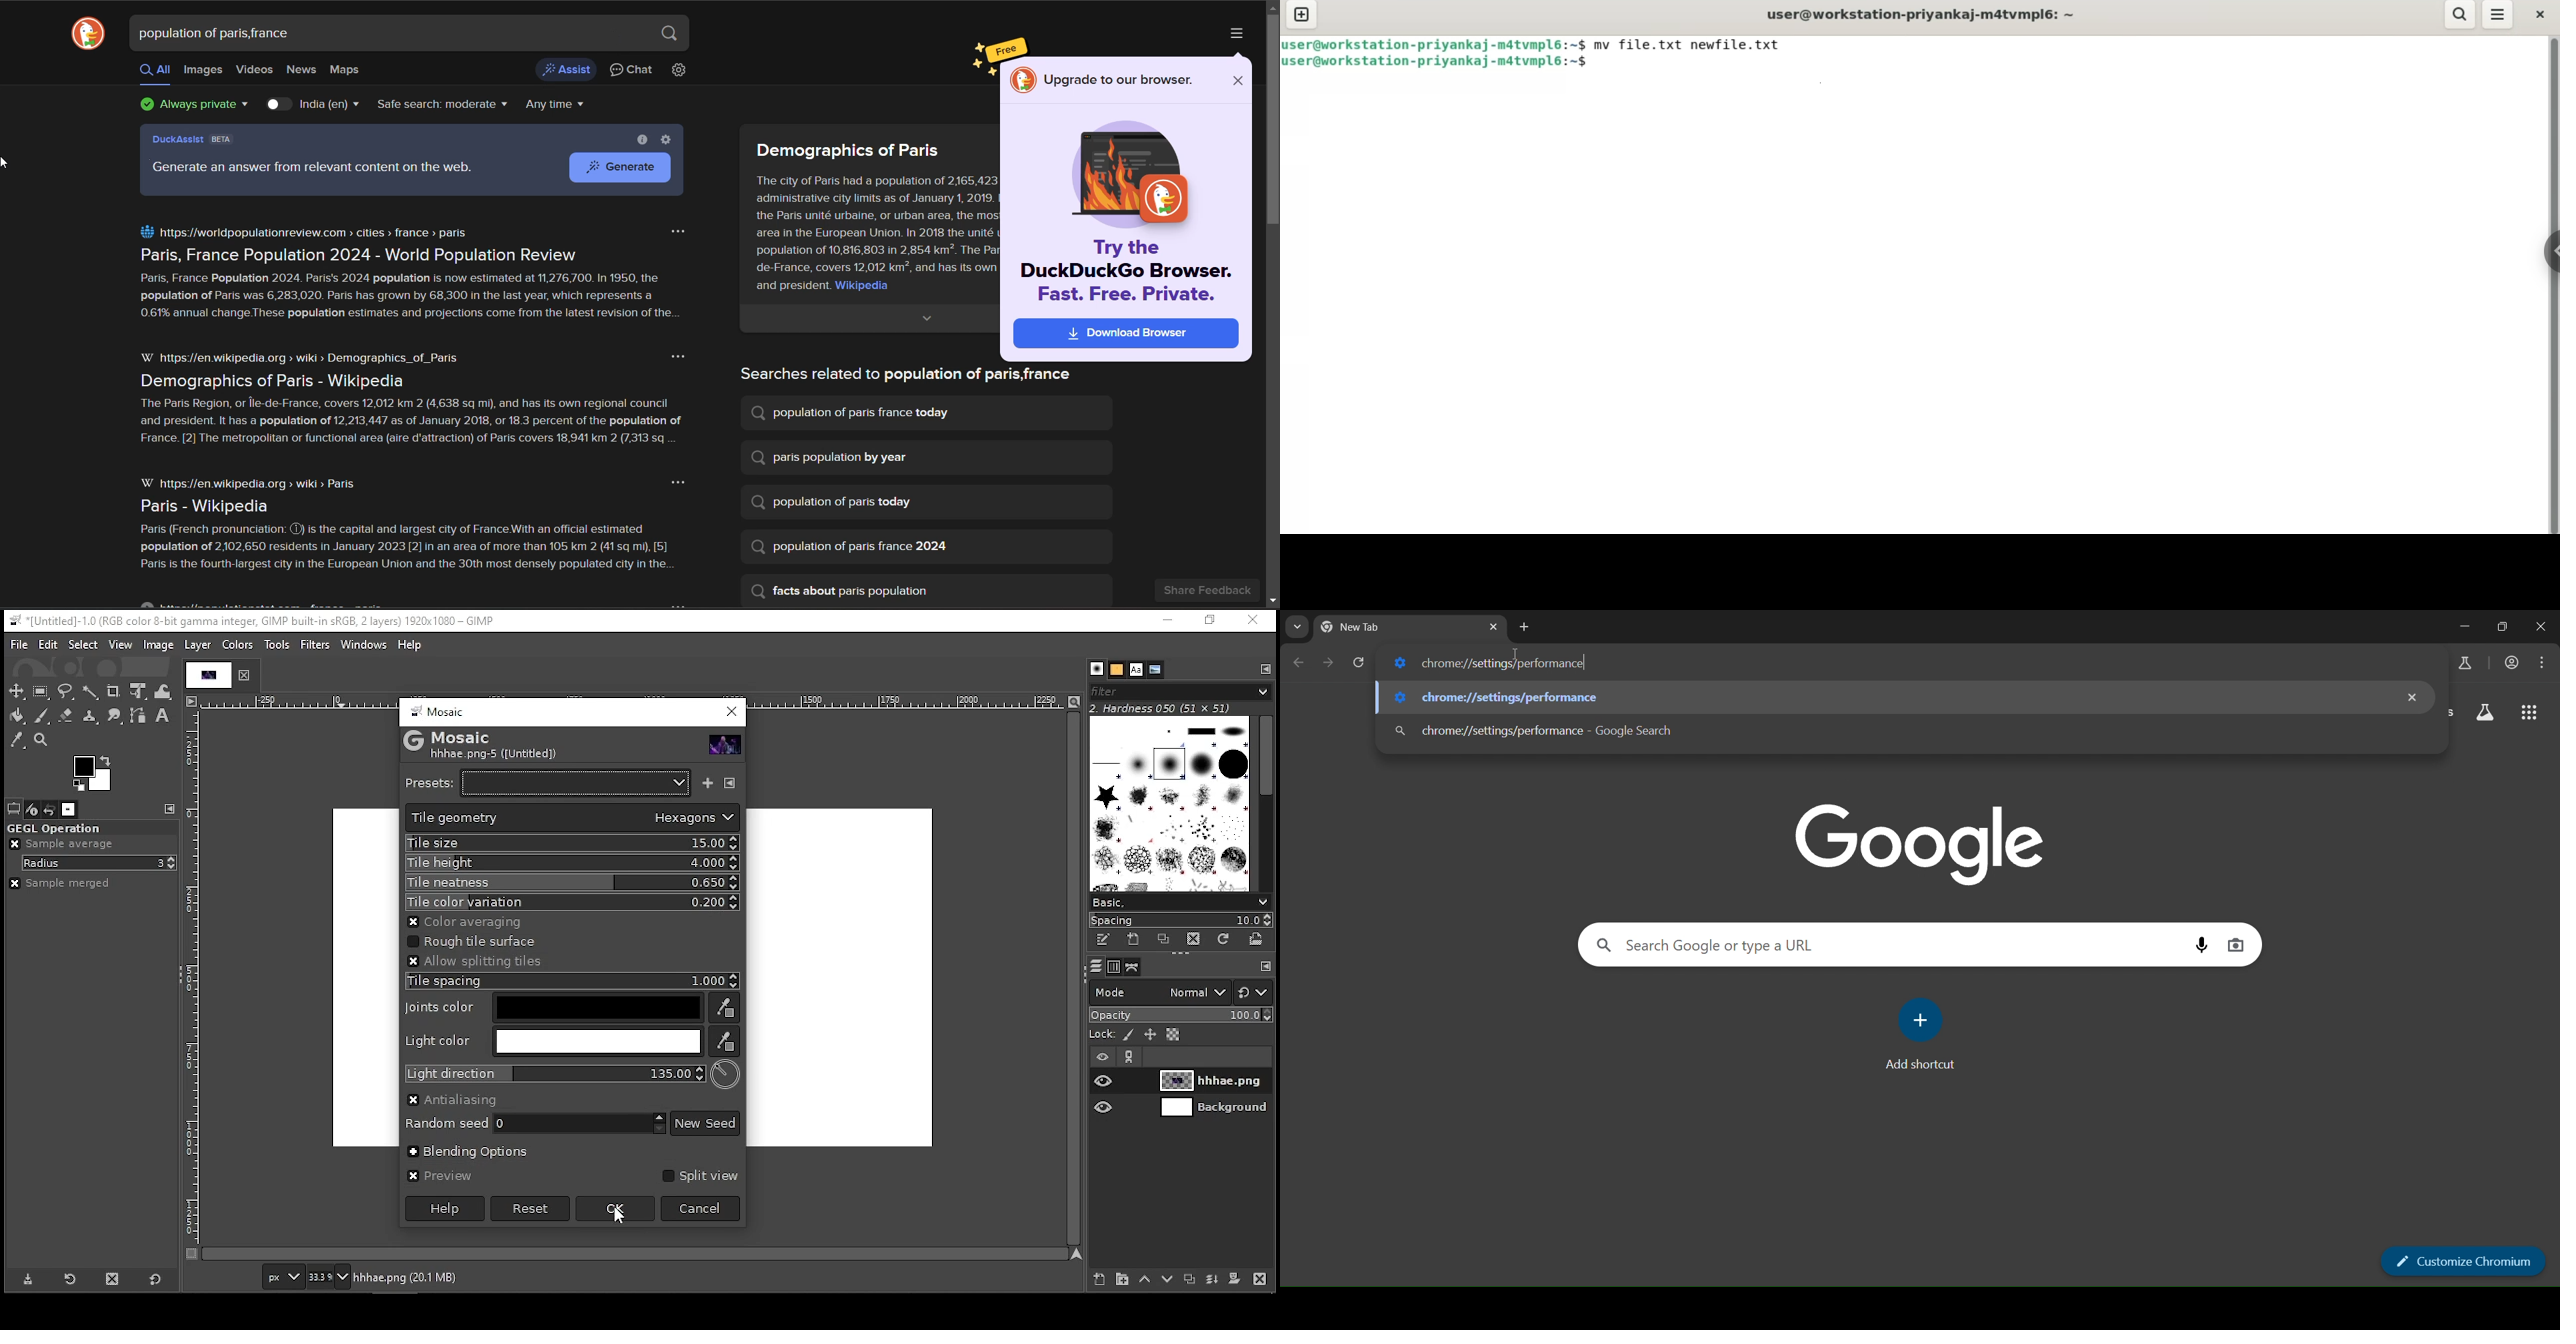 The image size is (2576, 1344). I want to click on scroll bar, so click(1266, 802).